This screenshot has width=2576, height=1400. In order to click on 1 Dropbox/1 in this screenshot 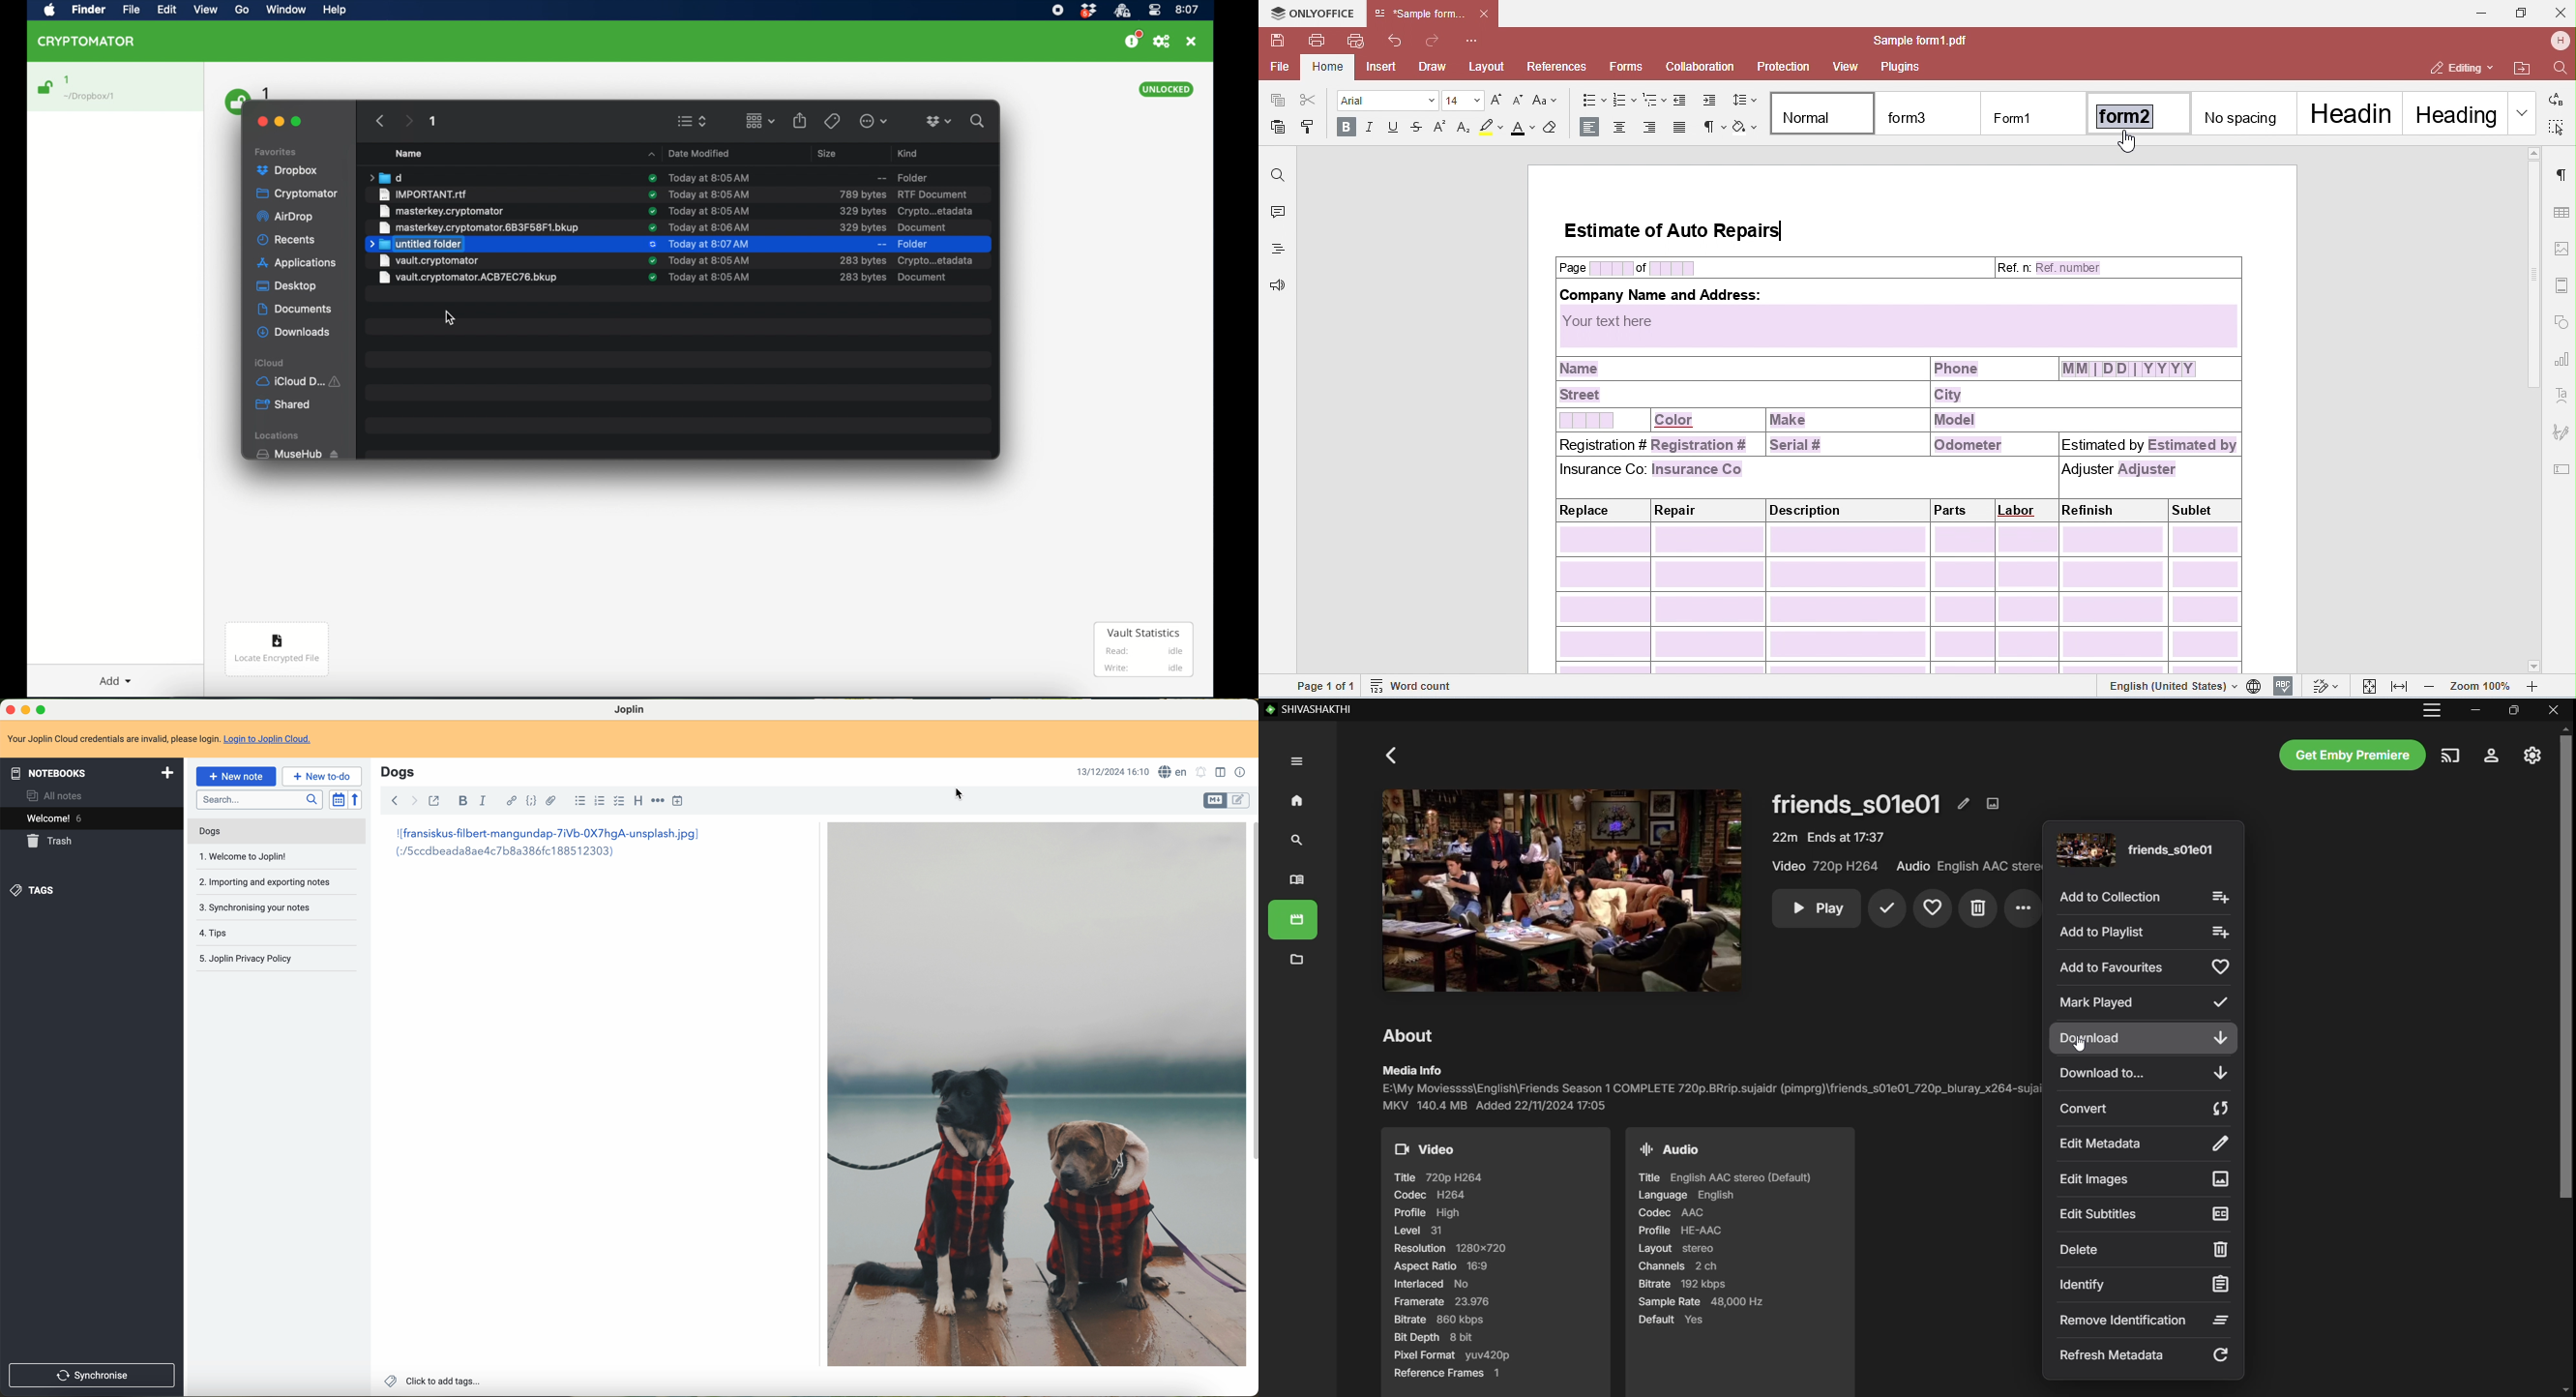, I will do `click(98, 89)`.